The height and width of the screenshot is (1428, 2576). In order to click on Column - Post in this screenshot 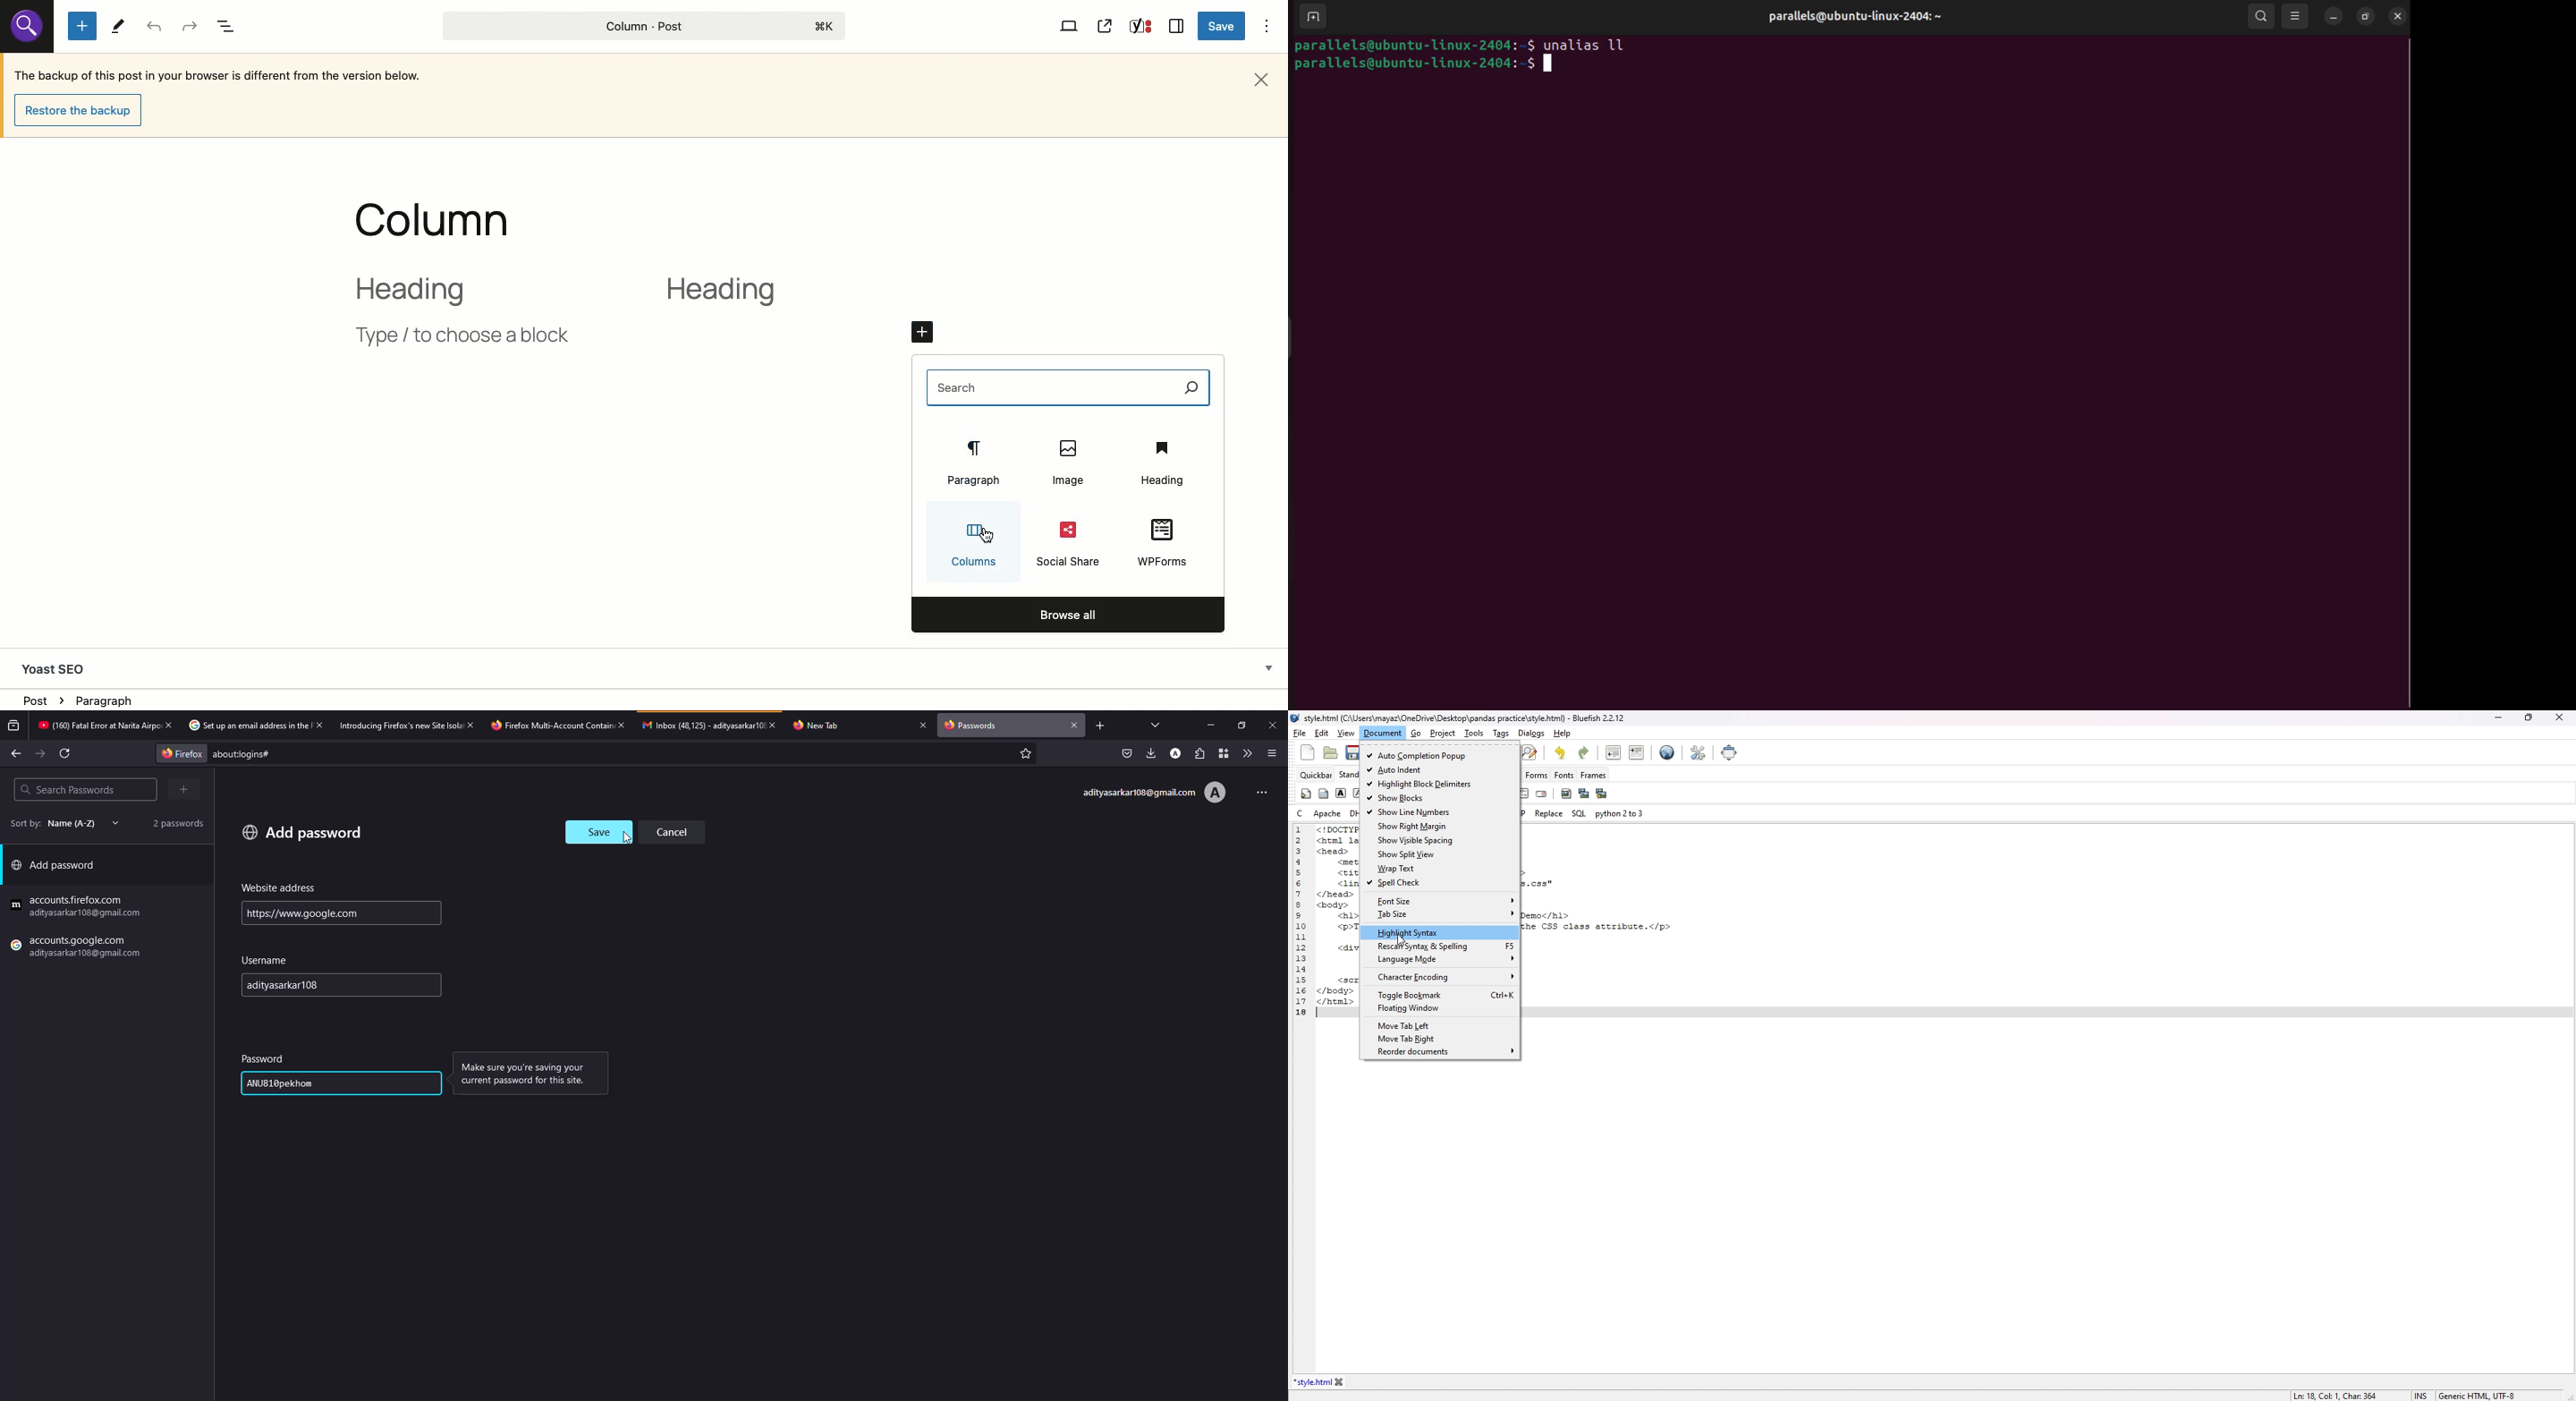, I will do `click(640, 26)`.